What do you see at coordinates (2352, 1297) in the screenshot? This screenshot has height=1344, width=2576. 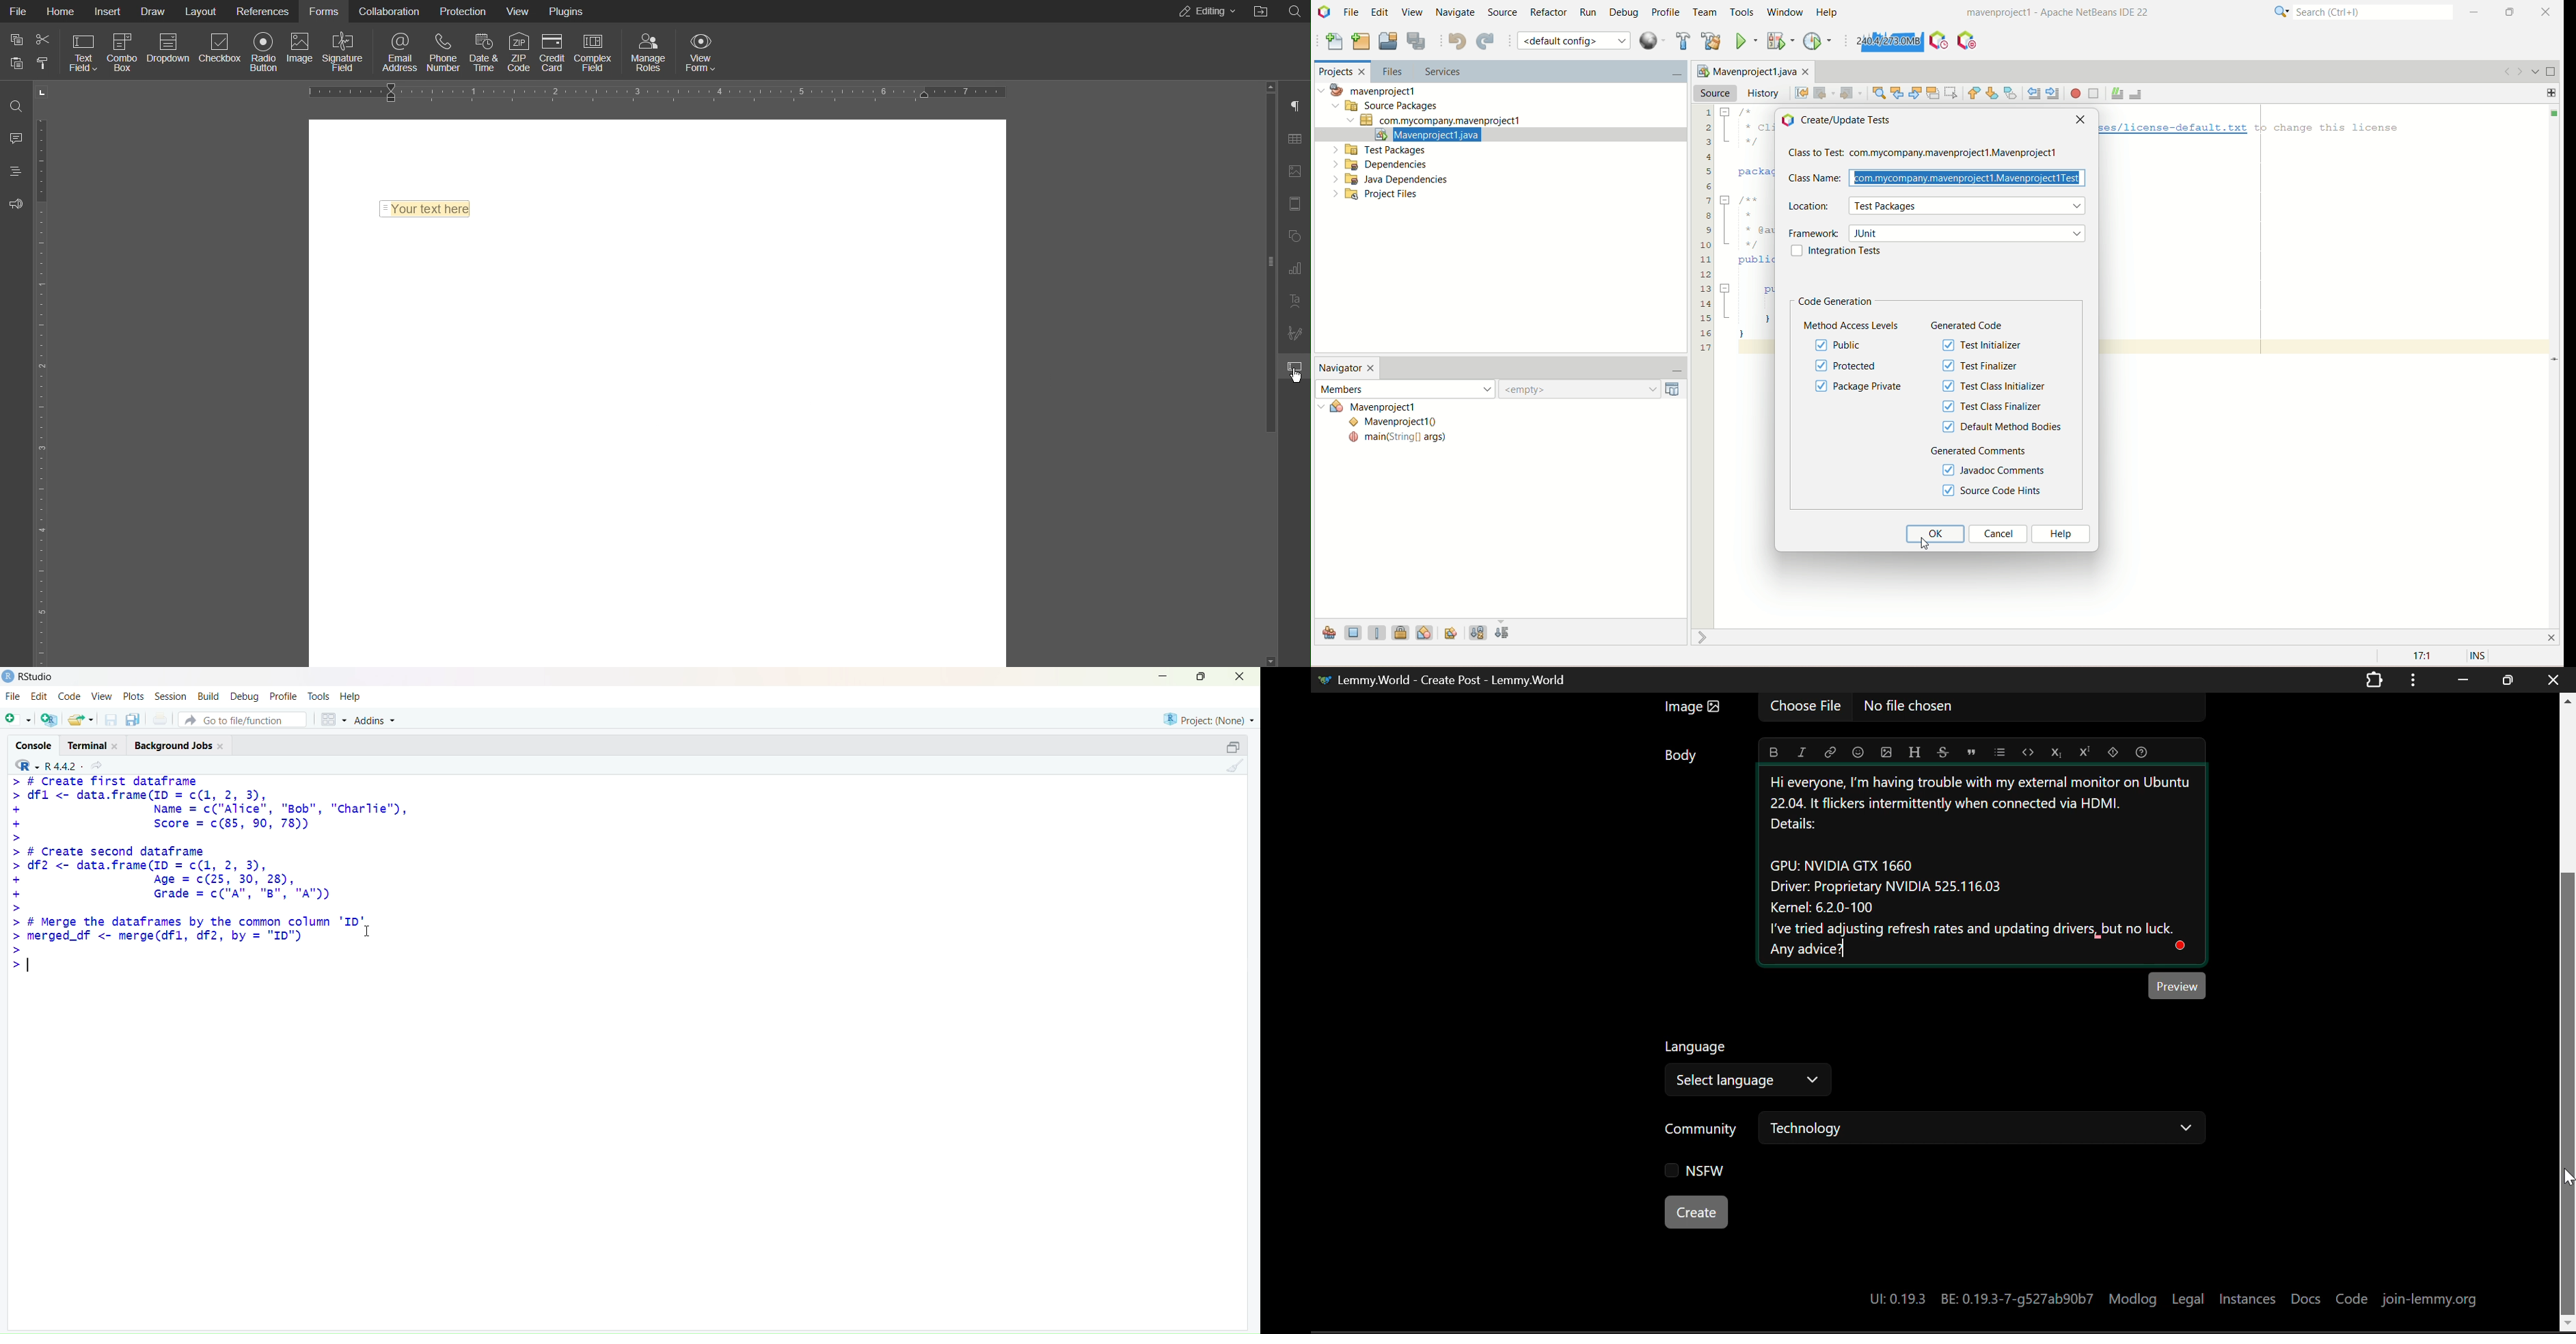 I see `Code` at bounding box center [2352, 1297].